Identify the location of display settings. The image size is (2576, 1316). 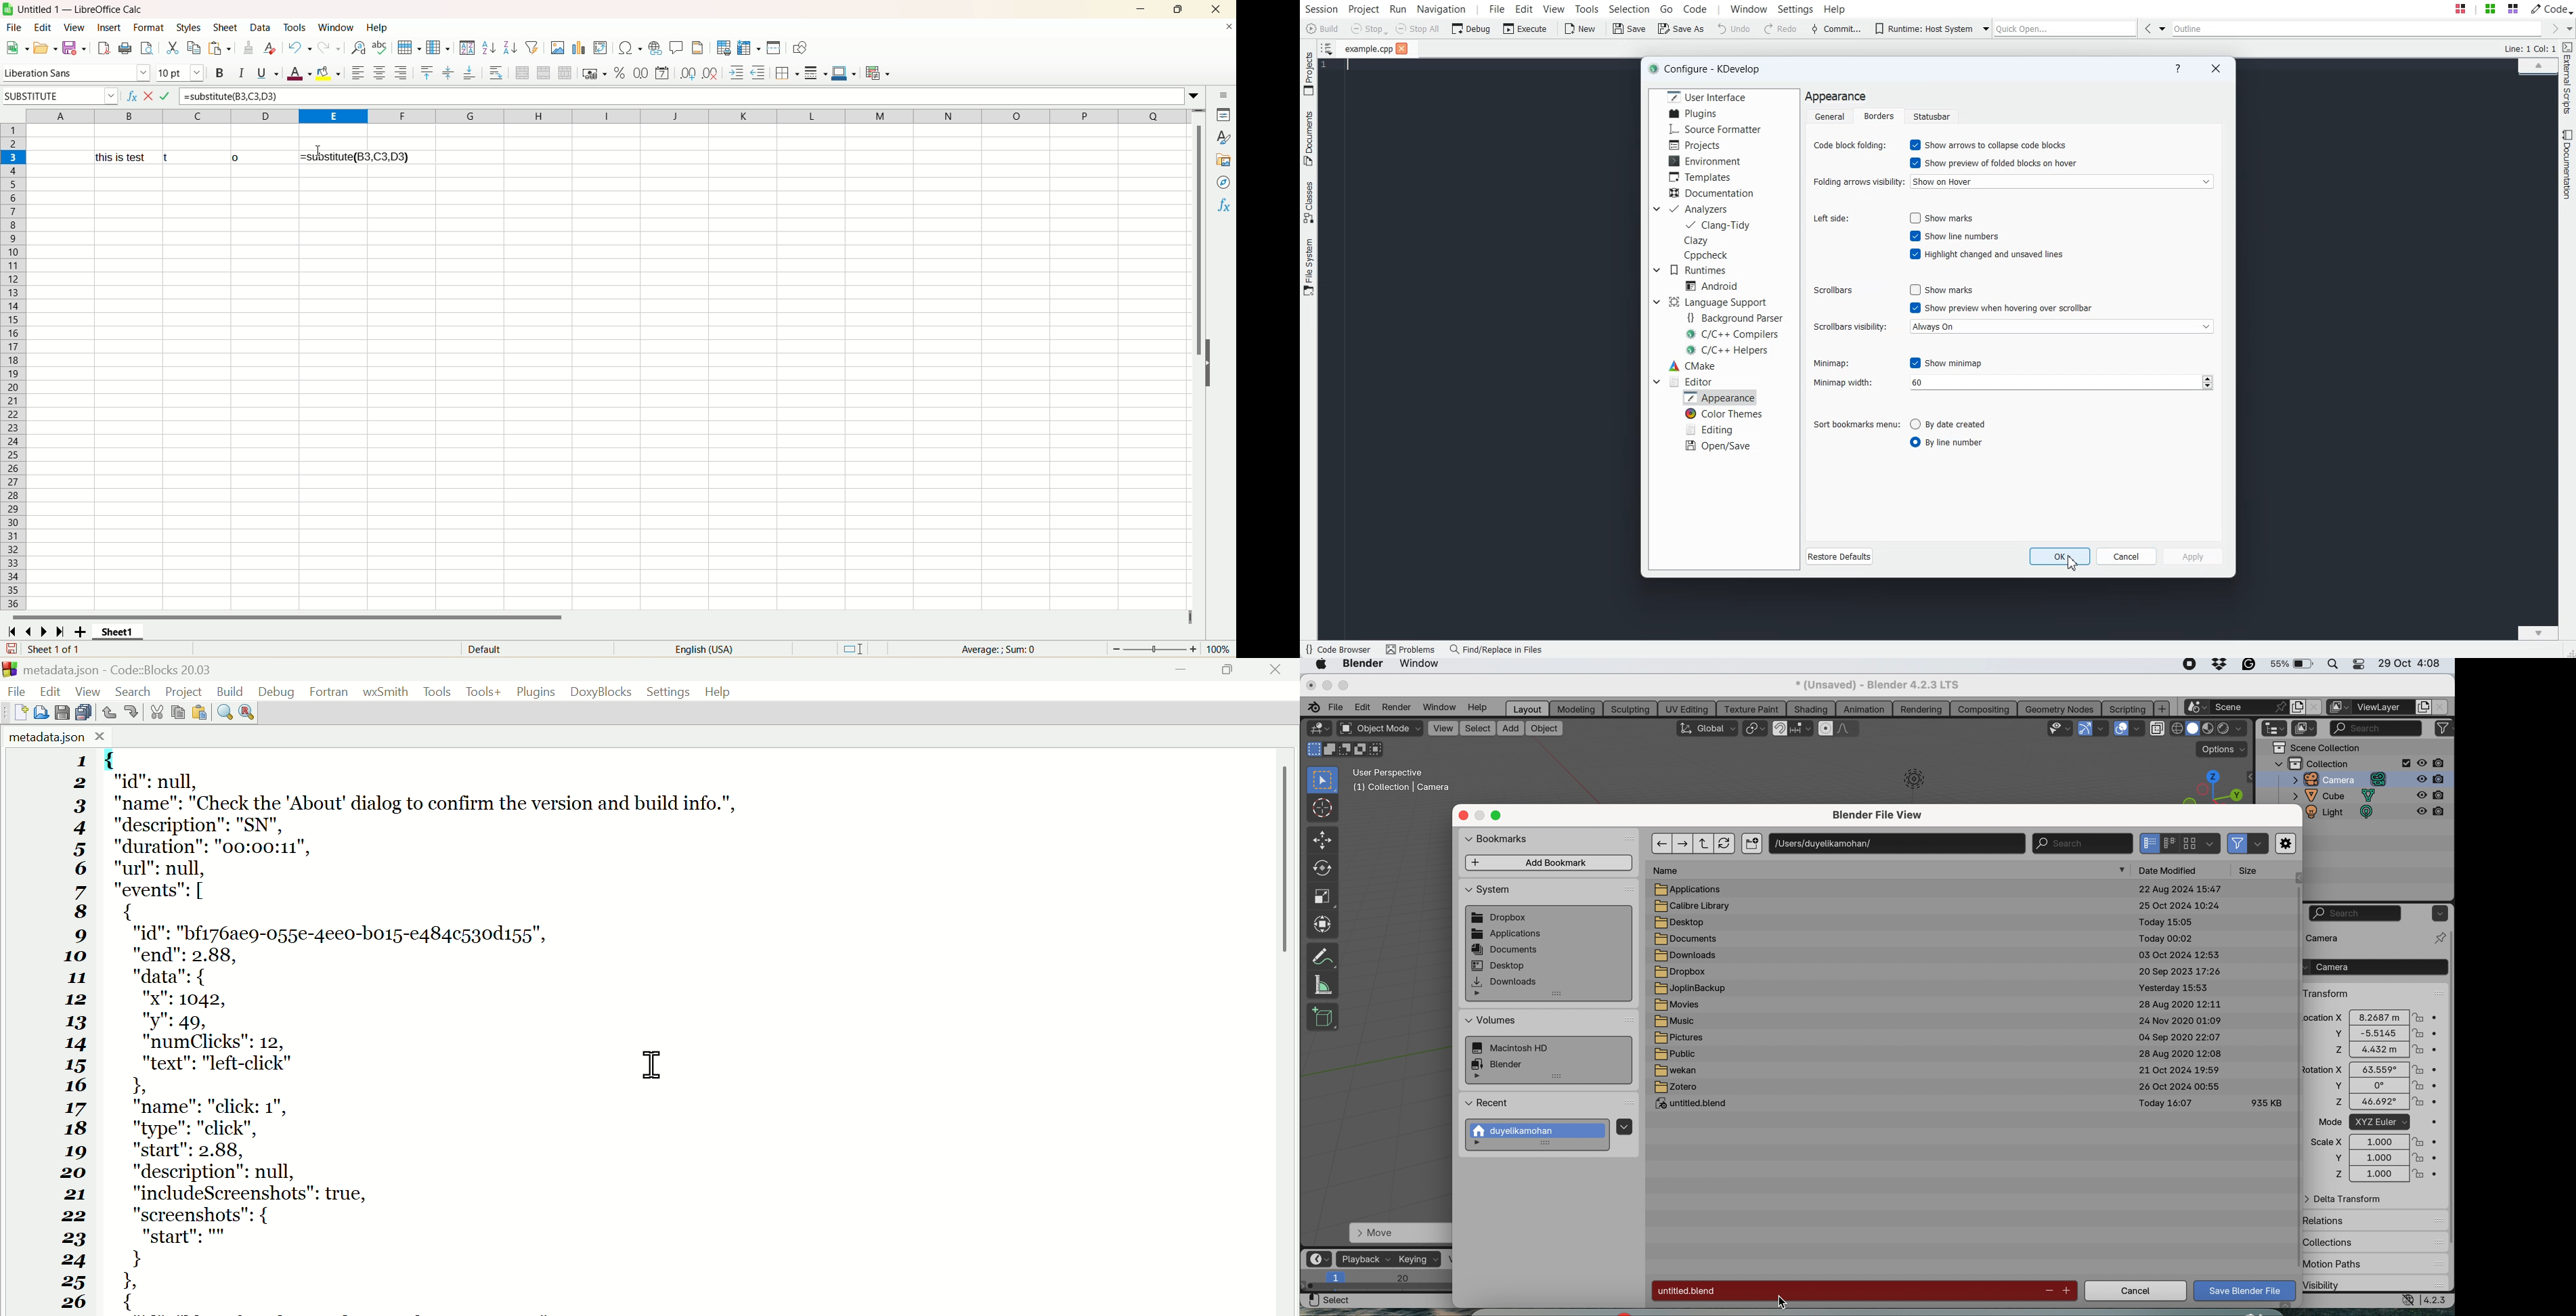
(2210, 843).